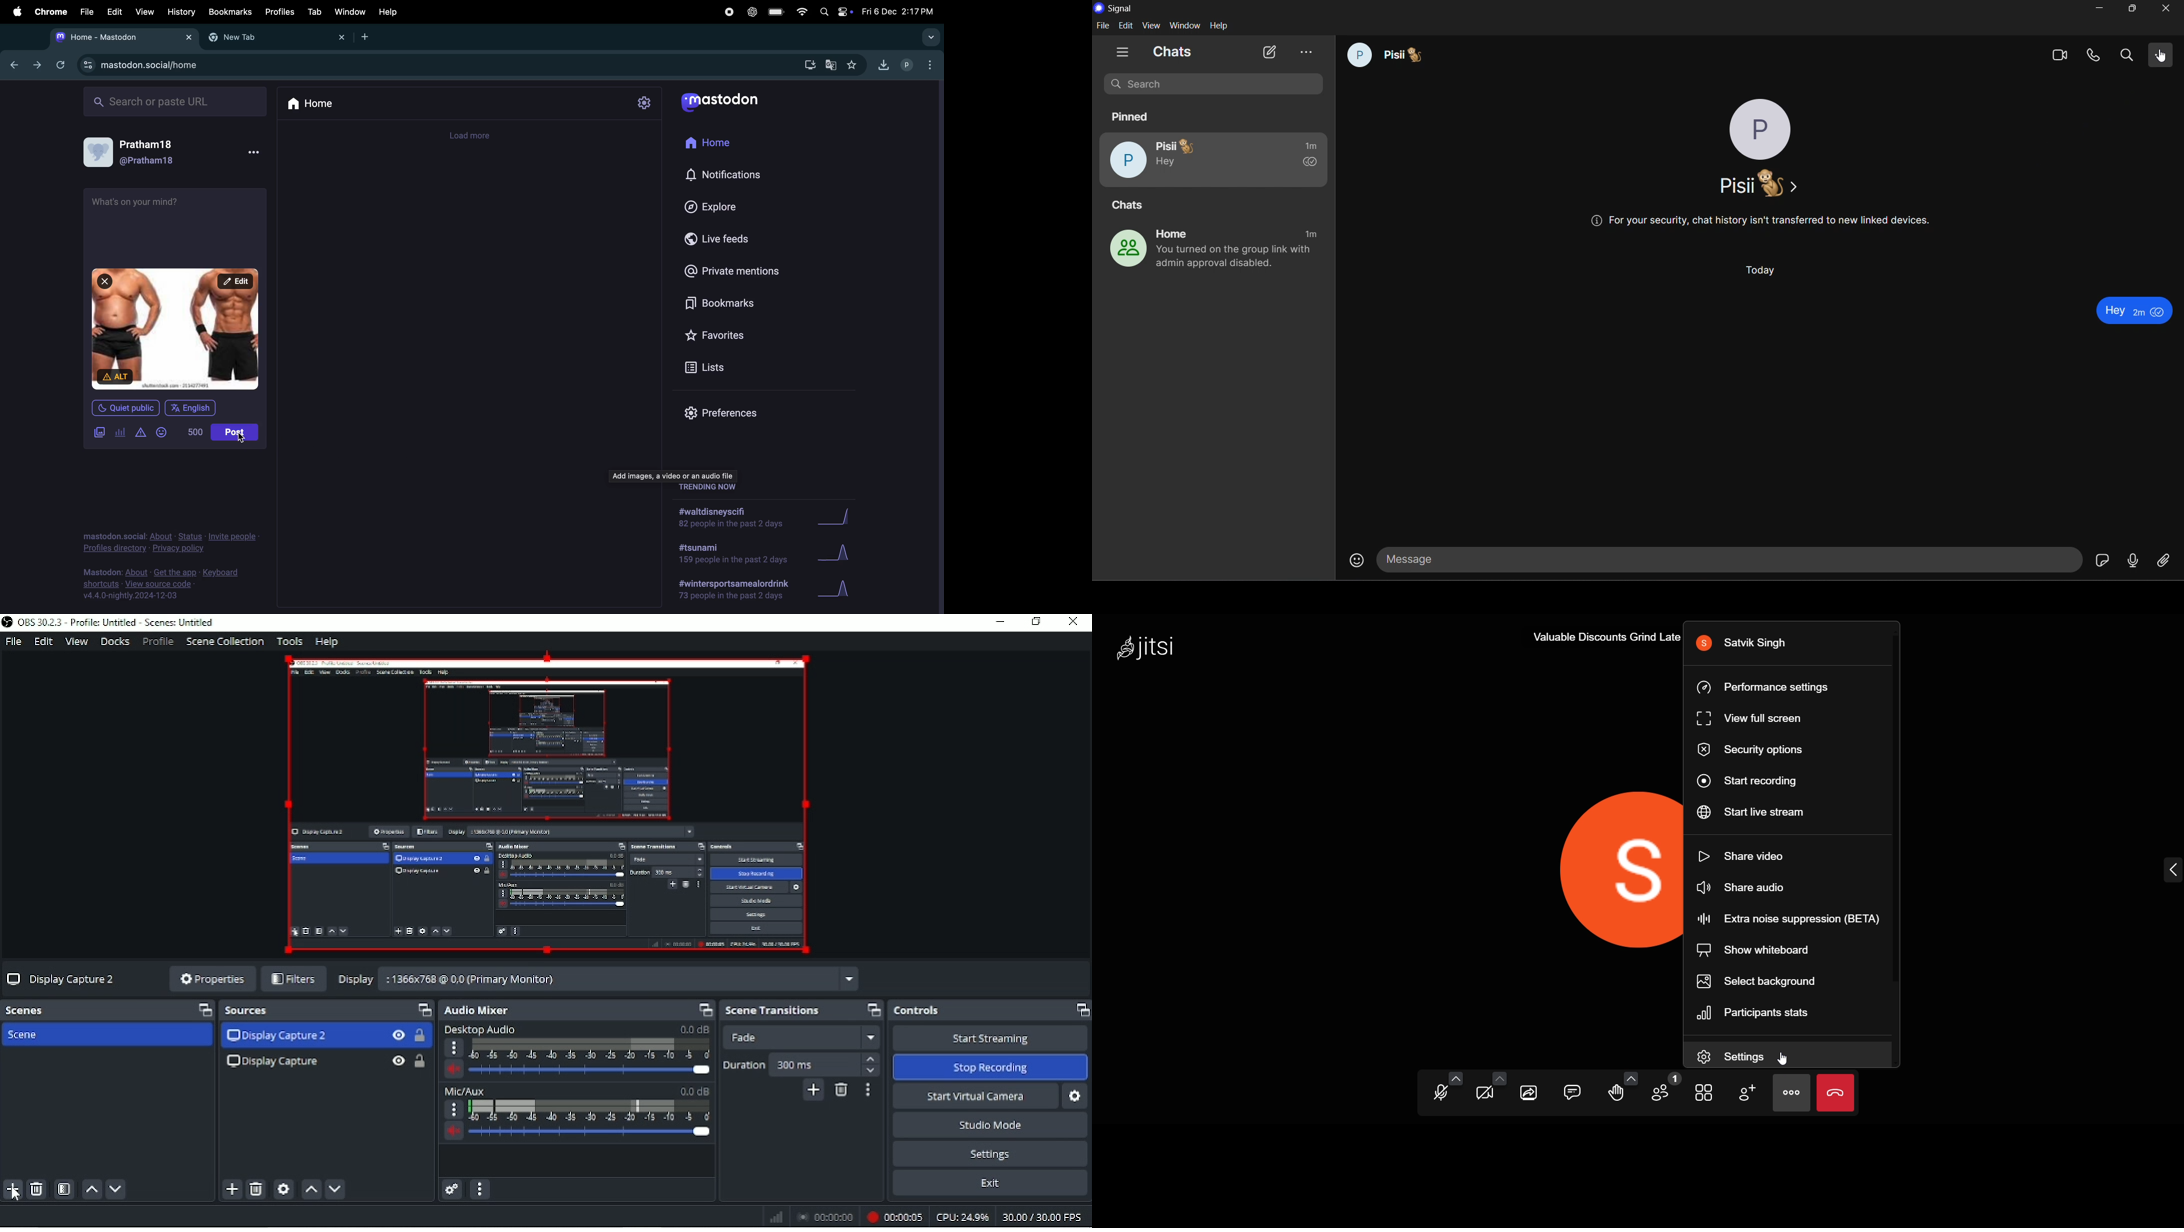 This screenshot has height=1232, width=2184. I want to click on Stop Recording, so click(990, 1067).